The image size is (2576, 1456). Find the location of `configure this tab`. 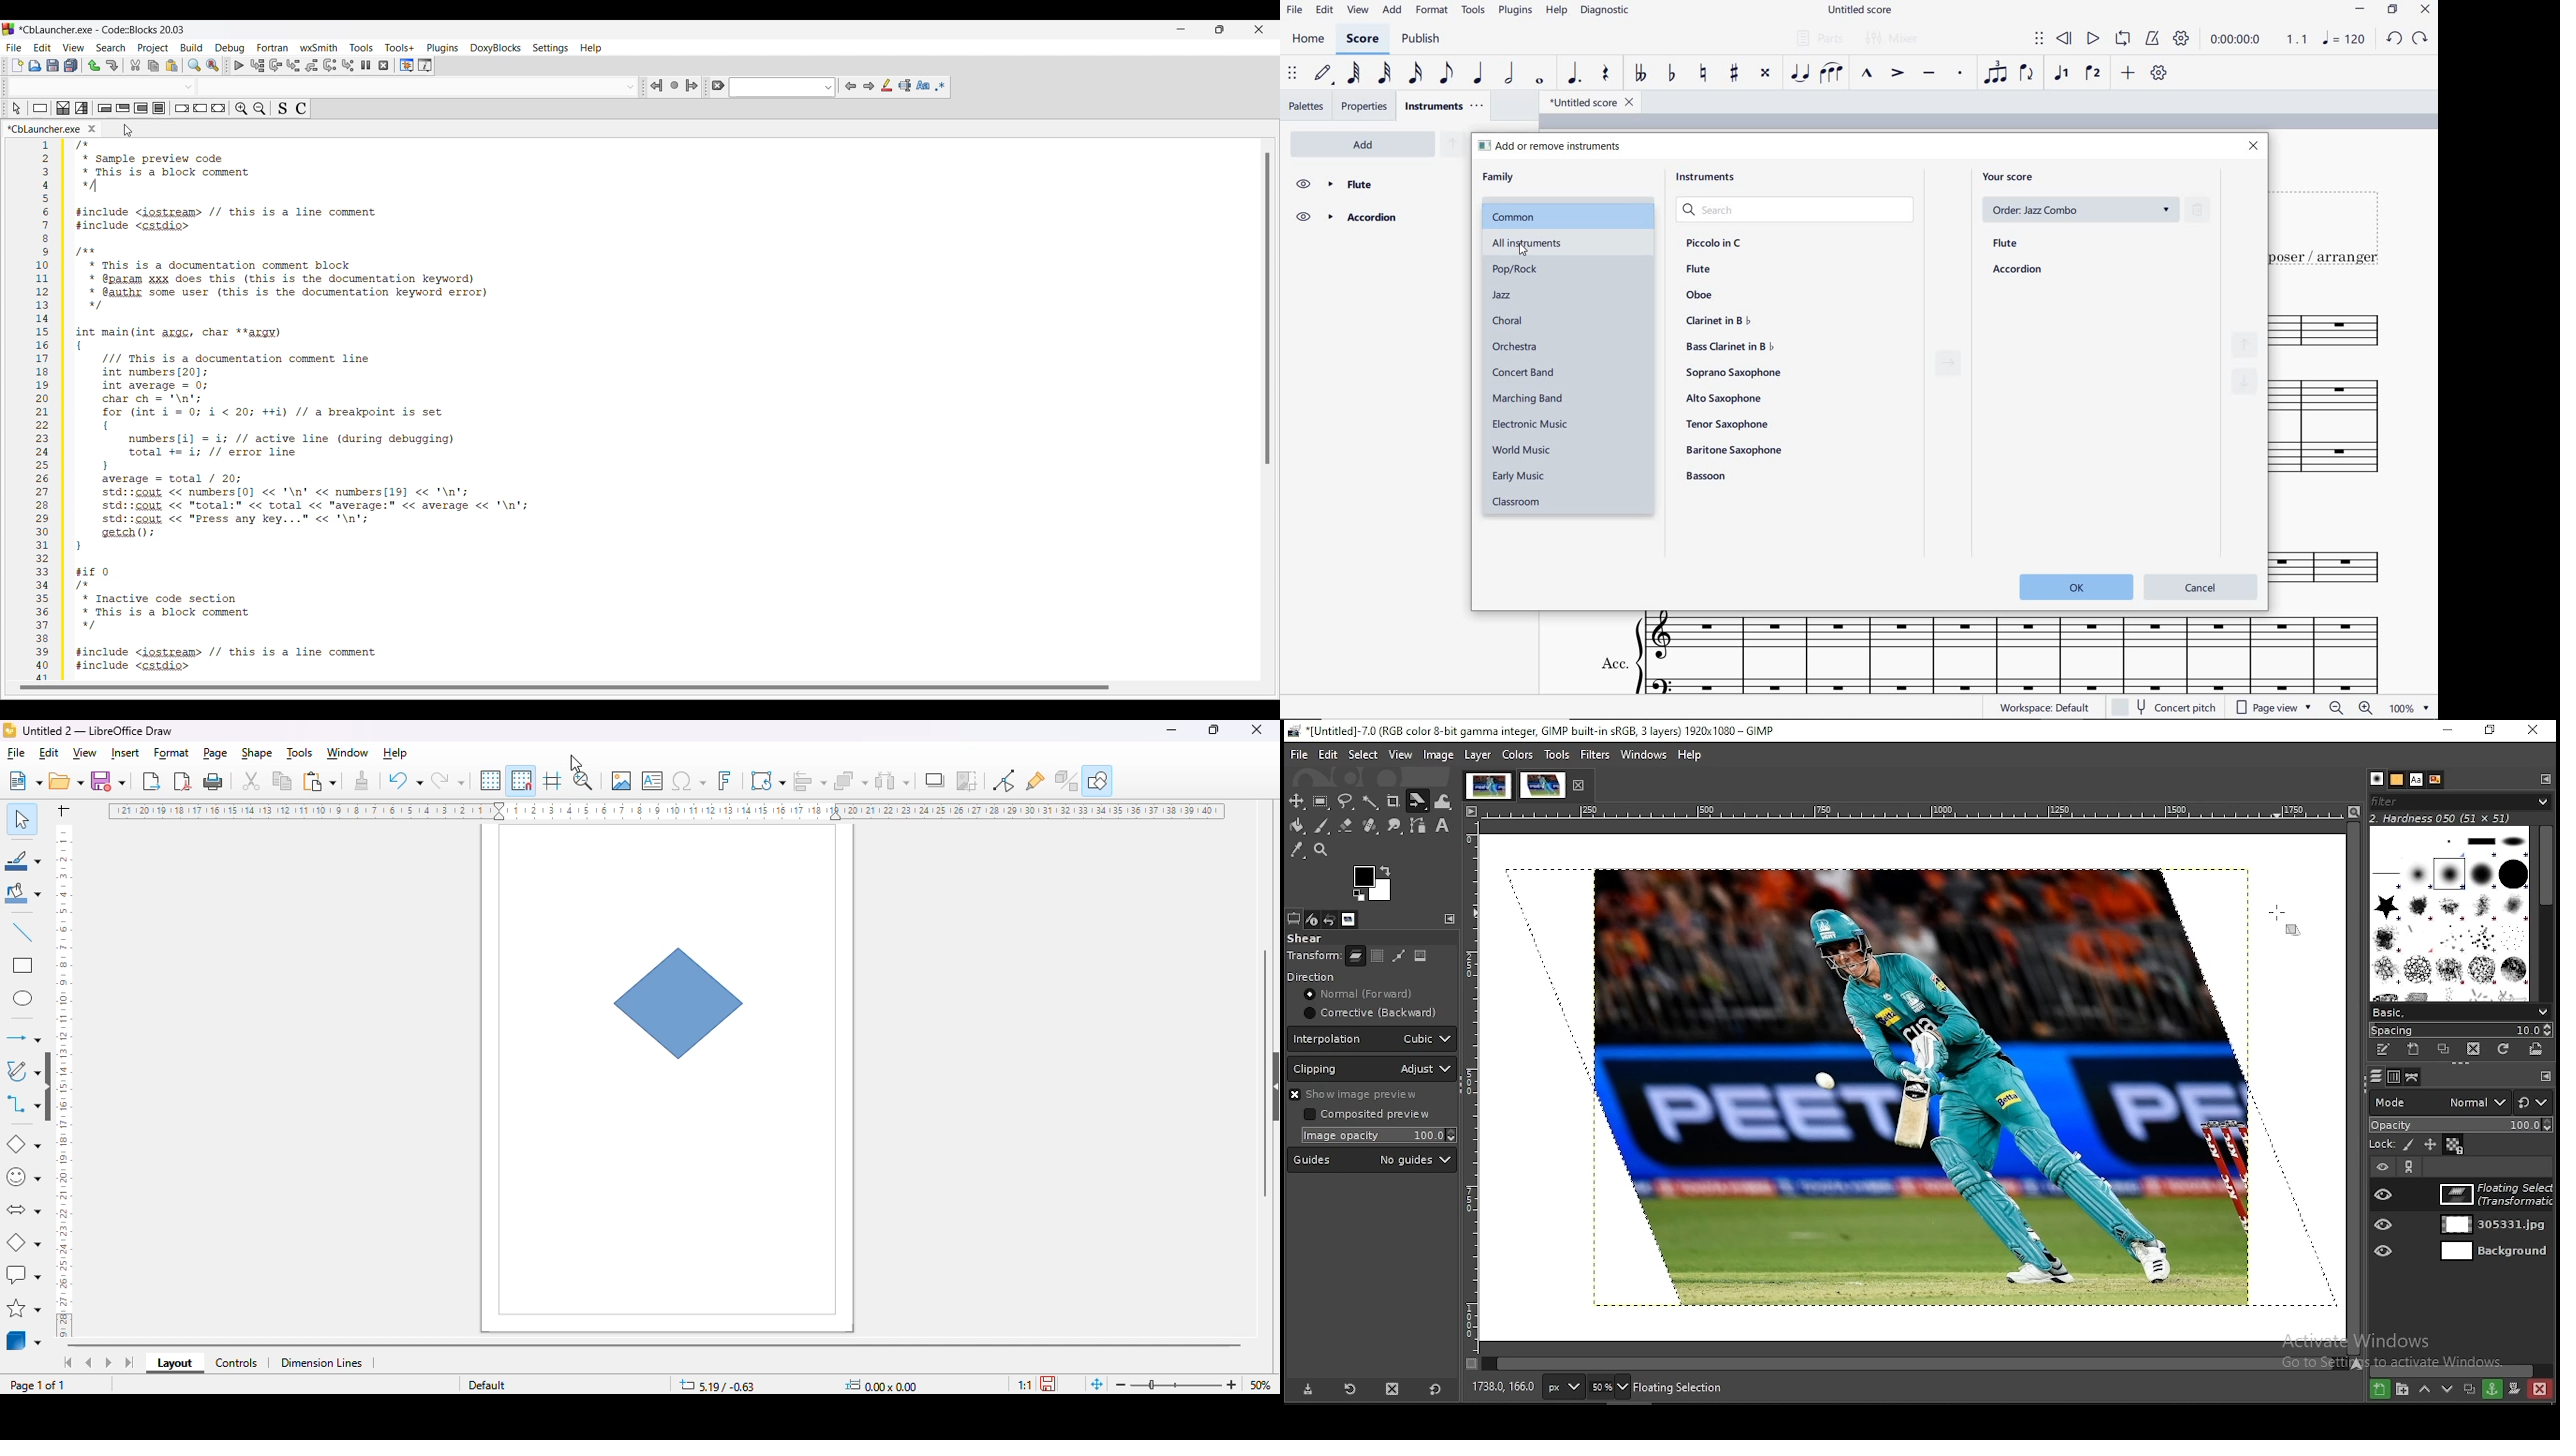

configure this tab is located at coordinates (2547, 779).